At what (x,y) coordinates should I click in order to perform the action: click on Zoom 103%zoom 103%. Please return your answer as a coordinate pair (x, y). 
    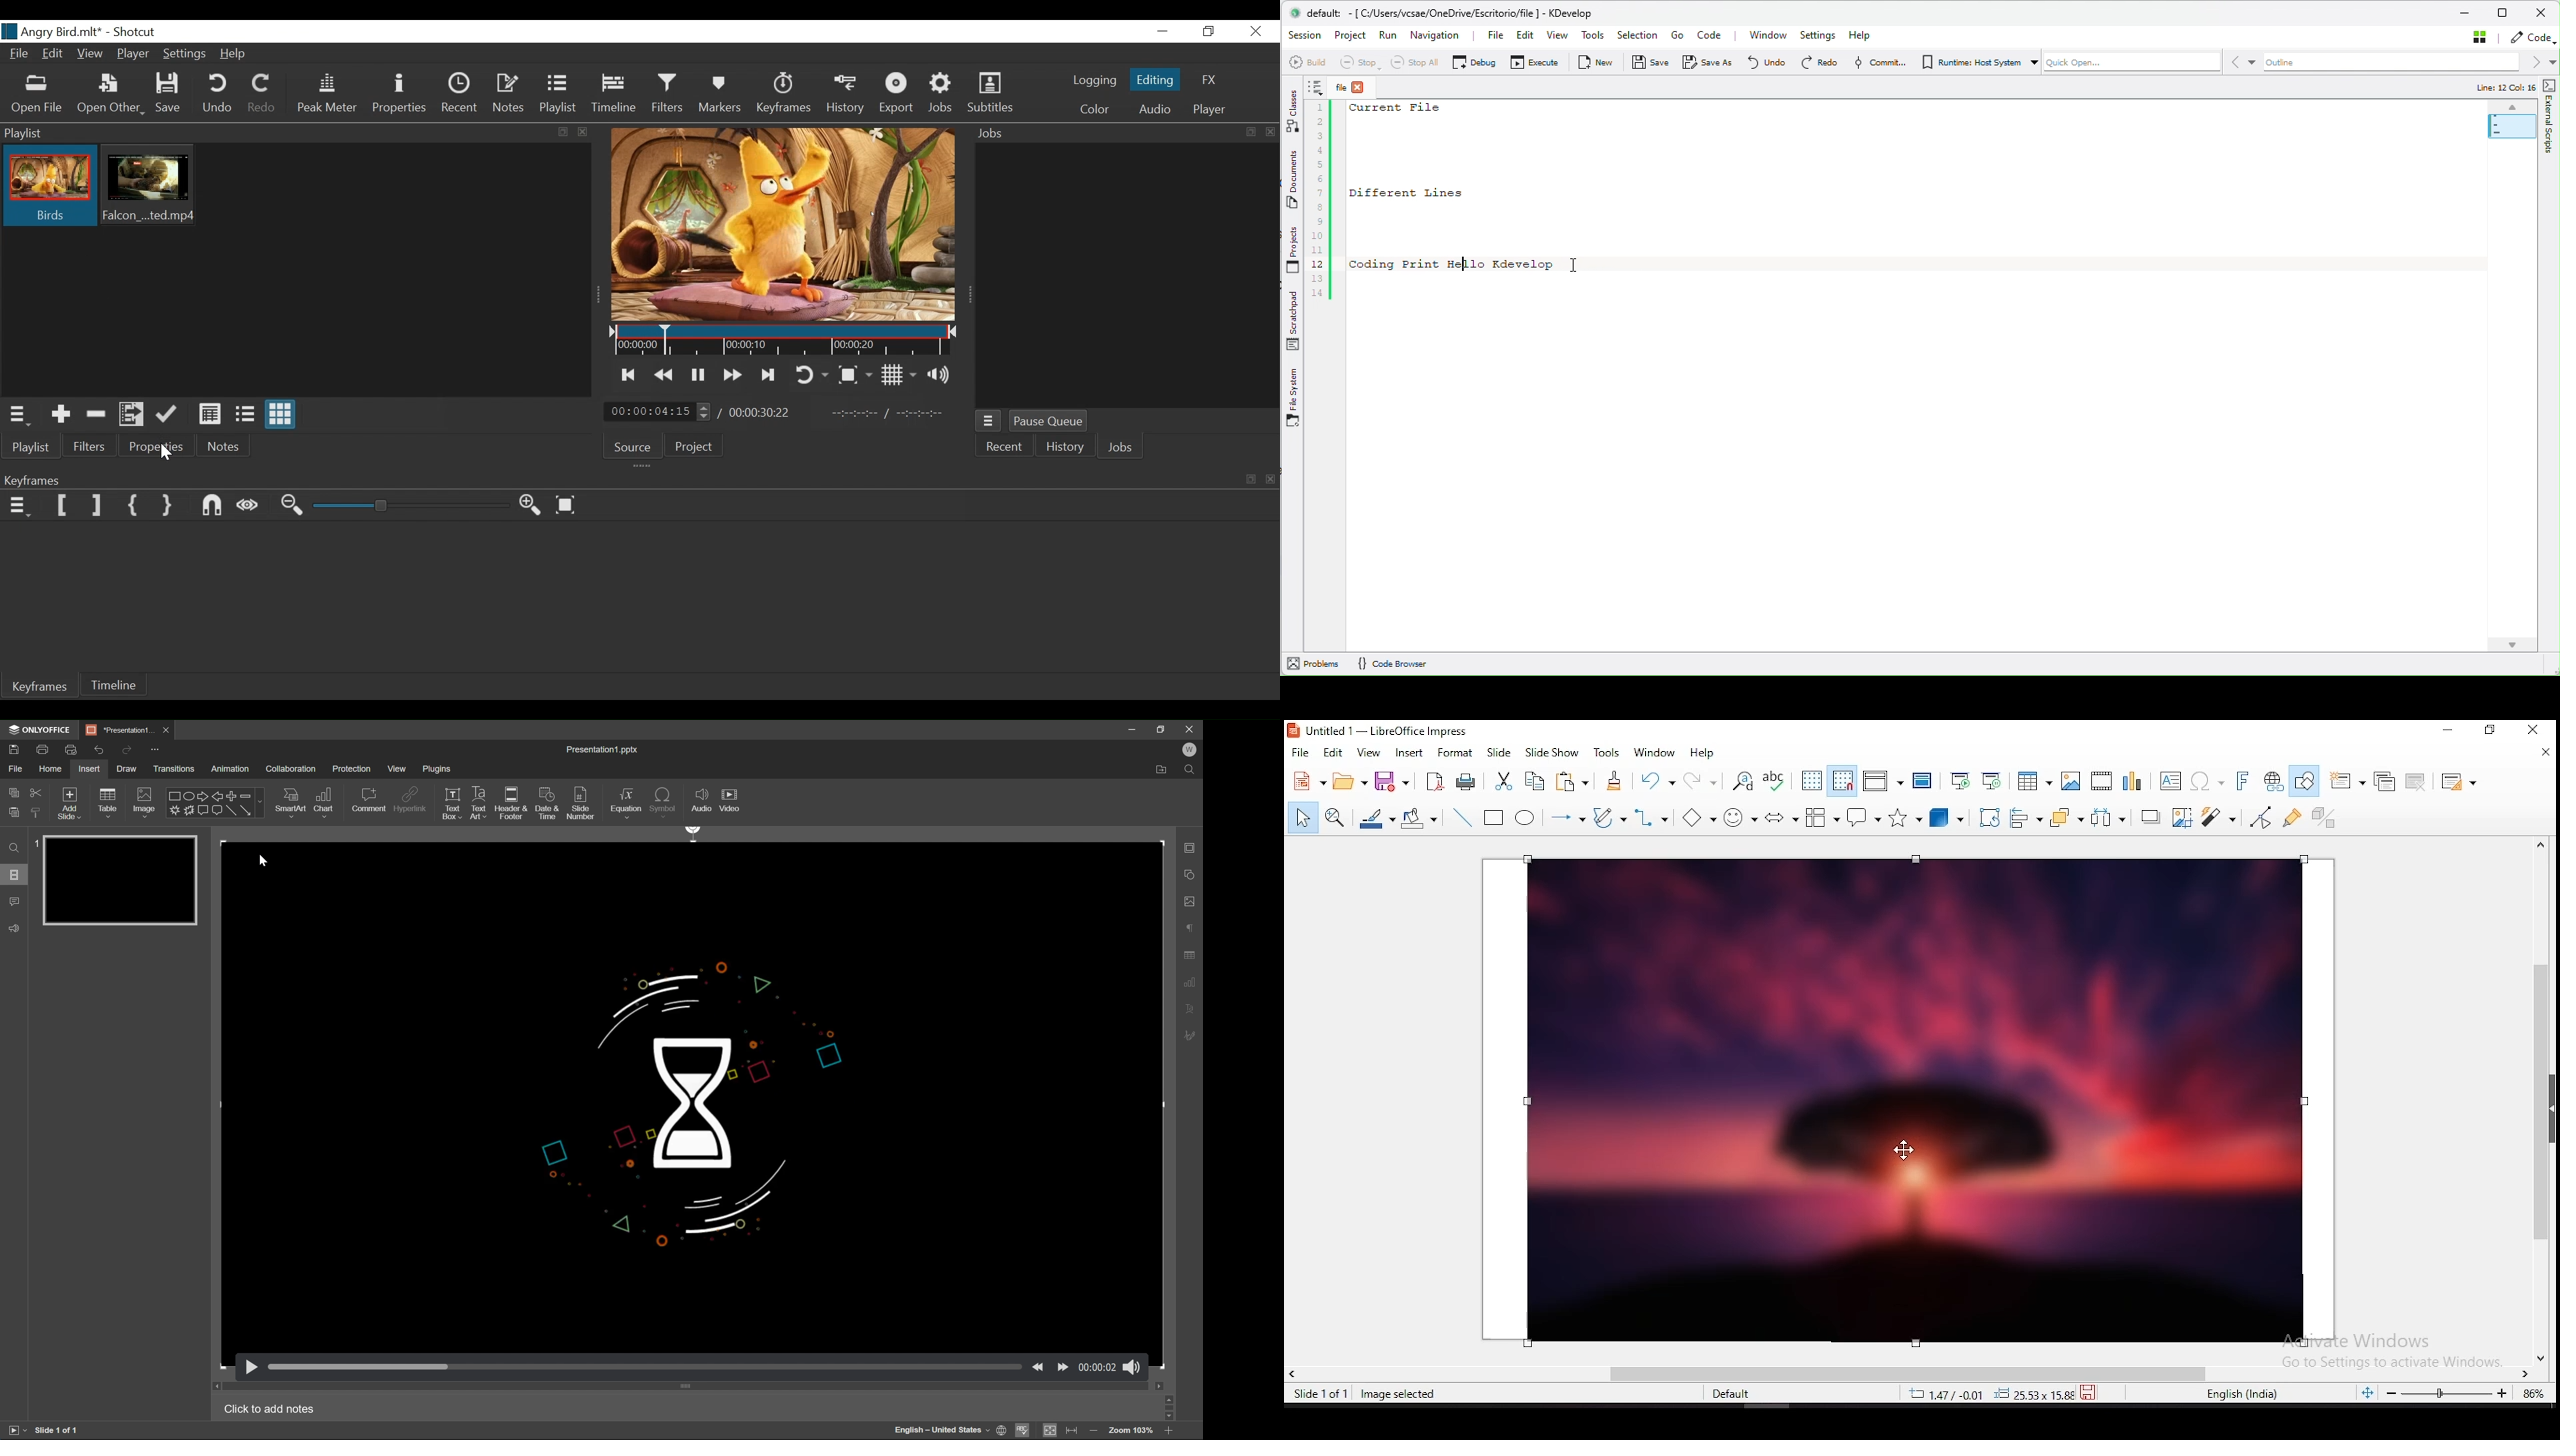
    Looking at the image, I should click on (1132, 1431).